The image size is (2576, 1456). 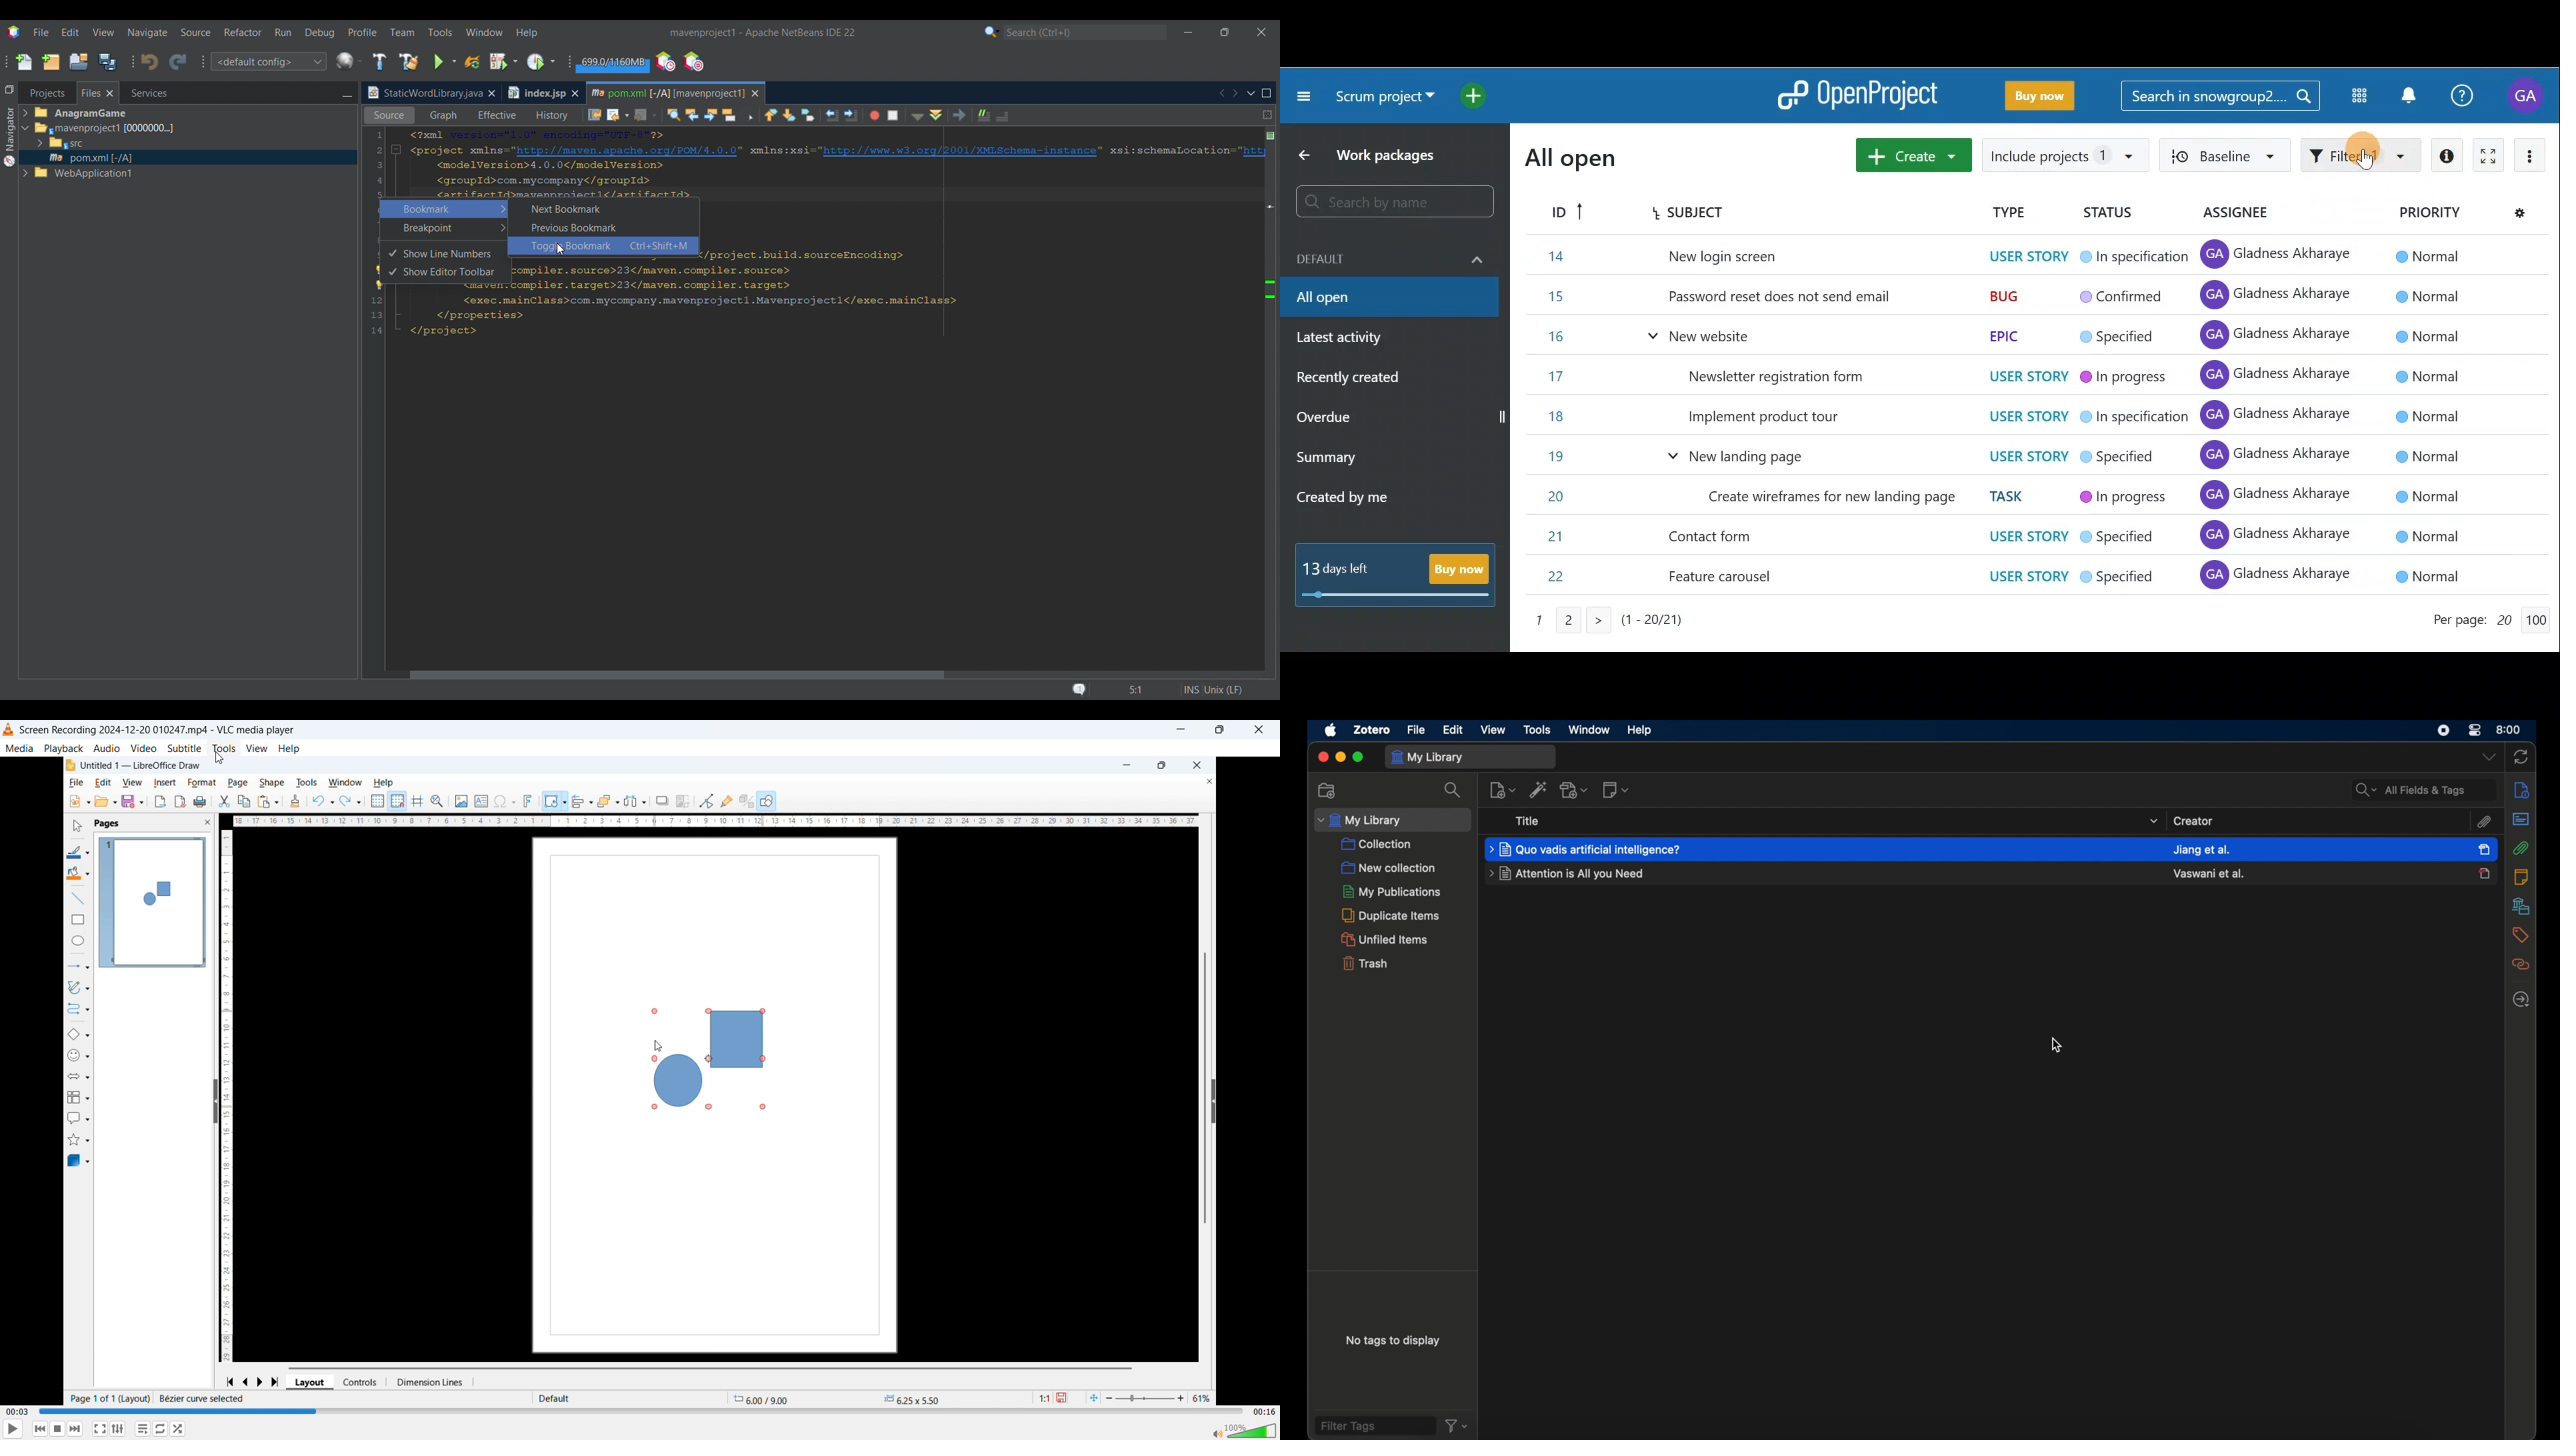 I want to click on Next, so click(x=1235, y=93).